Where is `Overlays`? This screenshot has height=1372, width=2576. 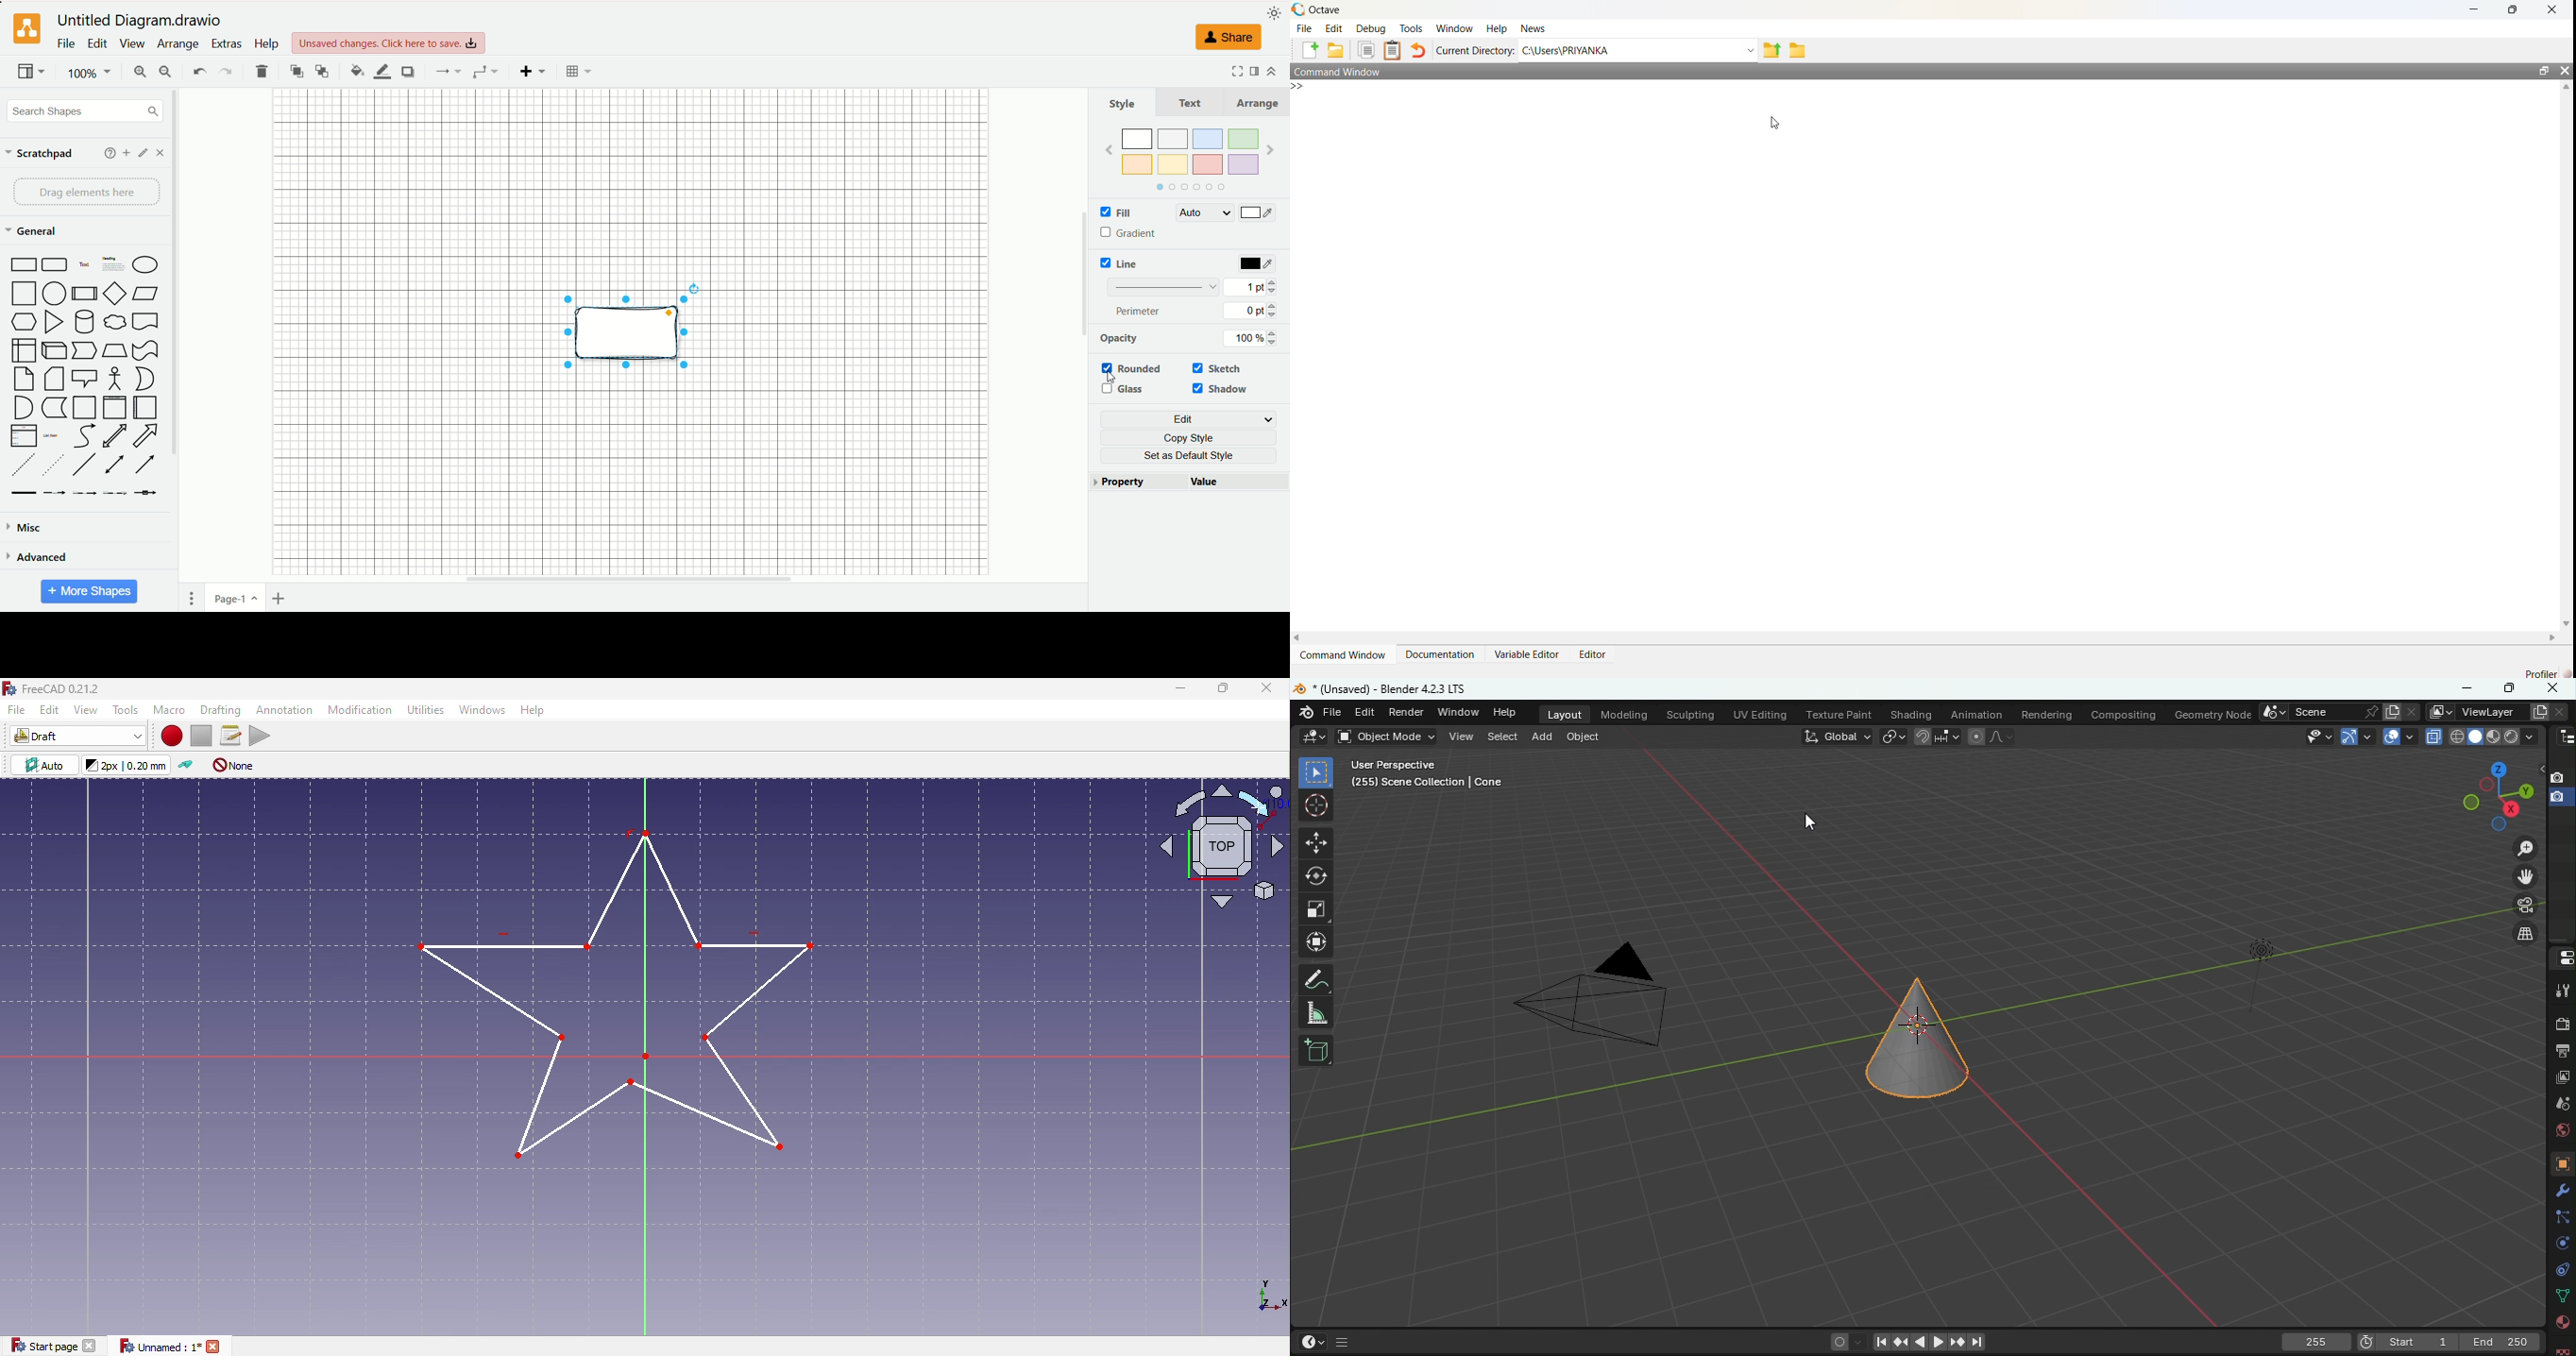
Overlays is located at coordinates (2410, 736).